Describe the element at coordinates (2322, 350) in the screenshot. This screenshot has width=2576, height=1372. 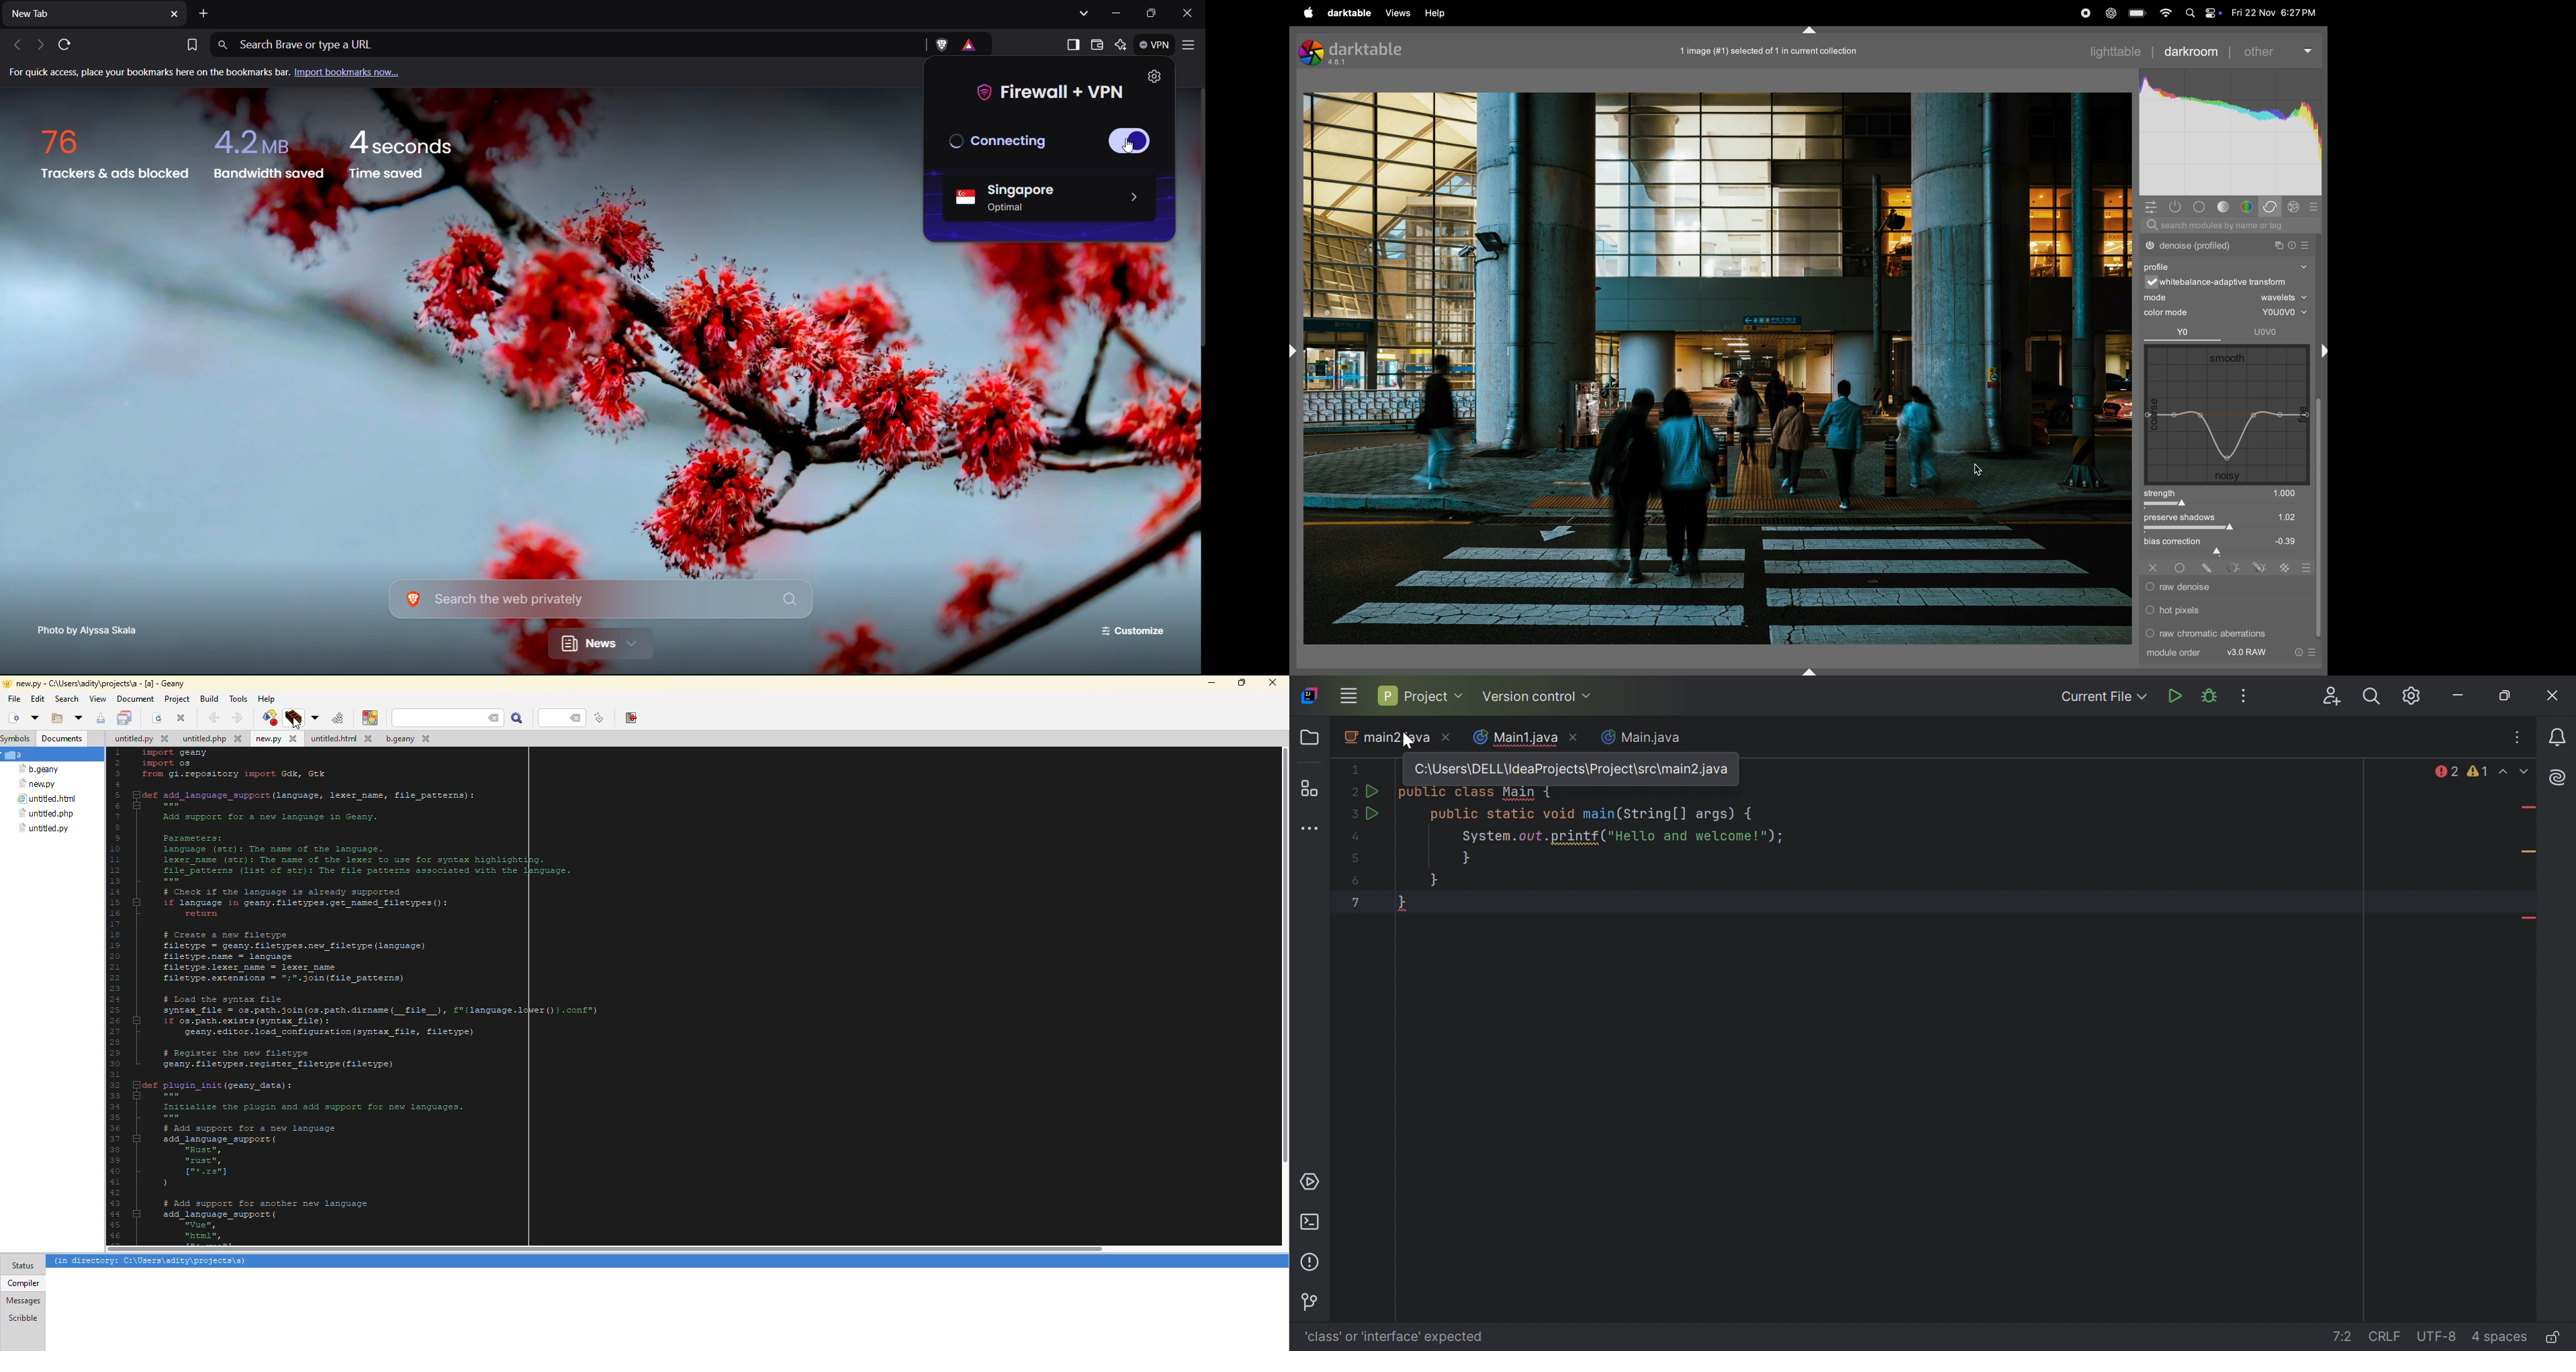
I see `shift+ctrl+r` at that location.